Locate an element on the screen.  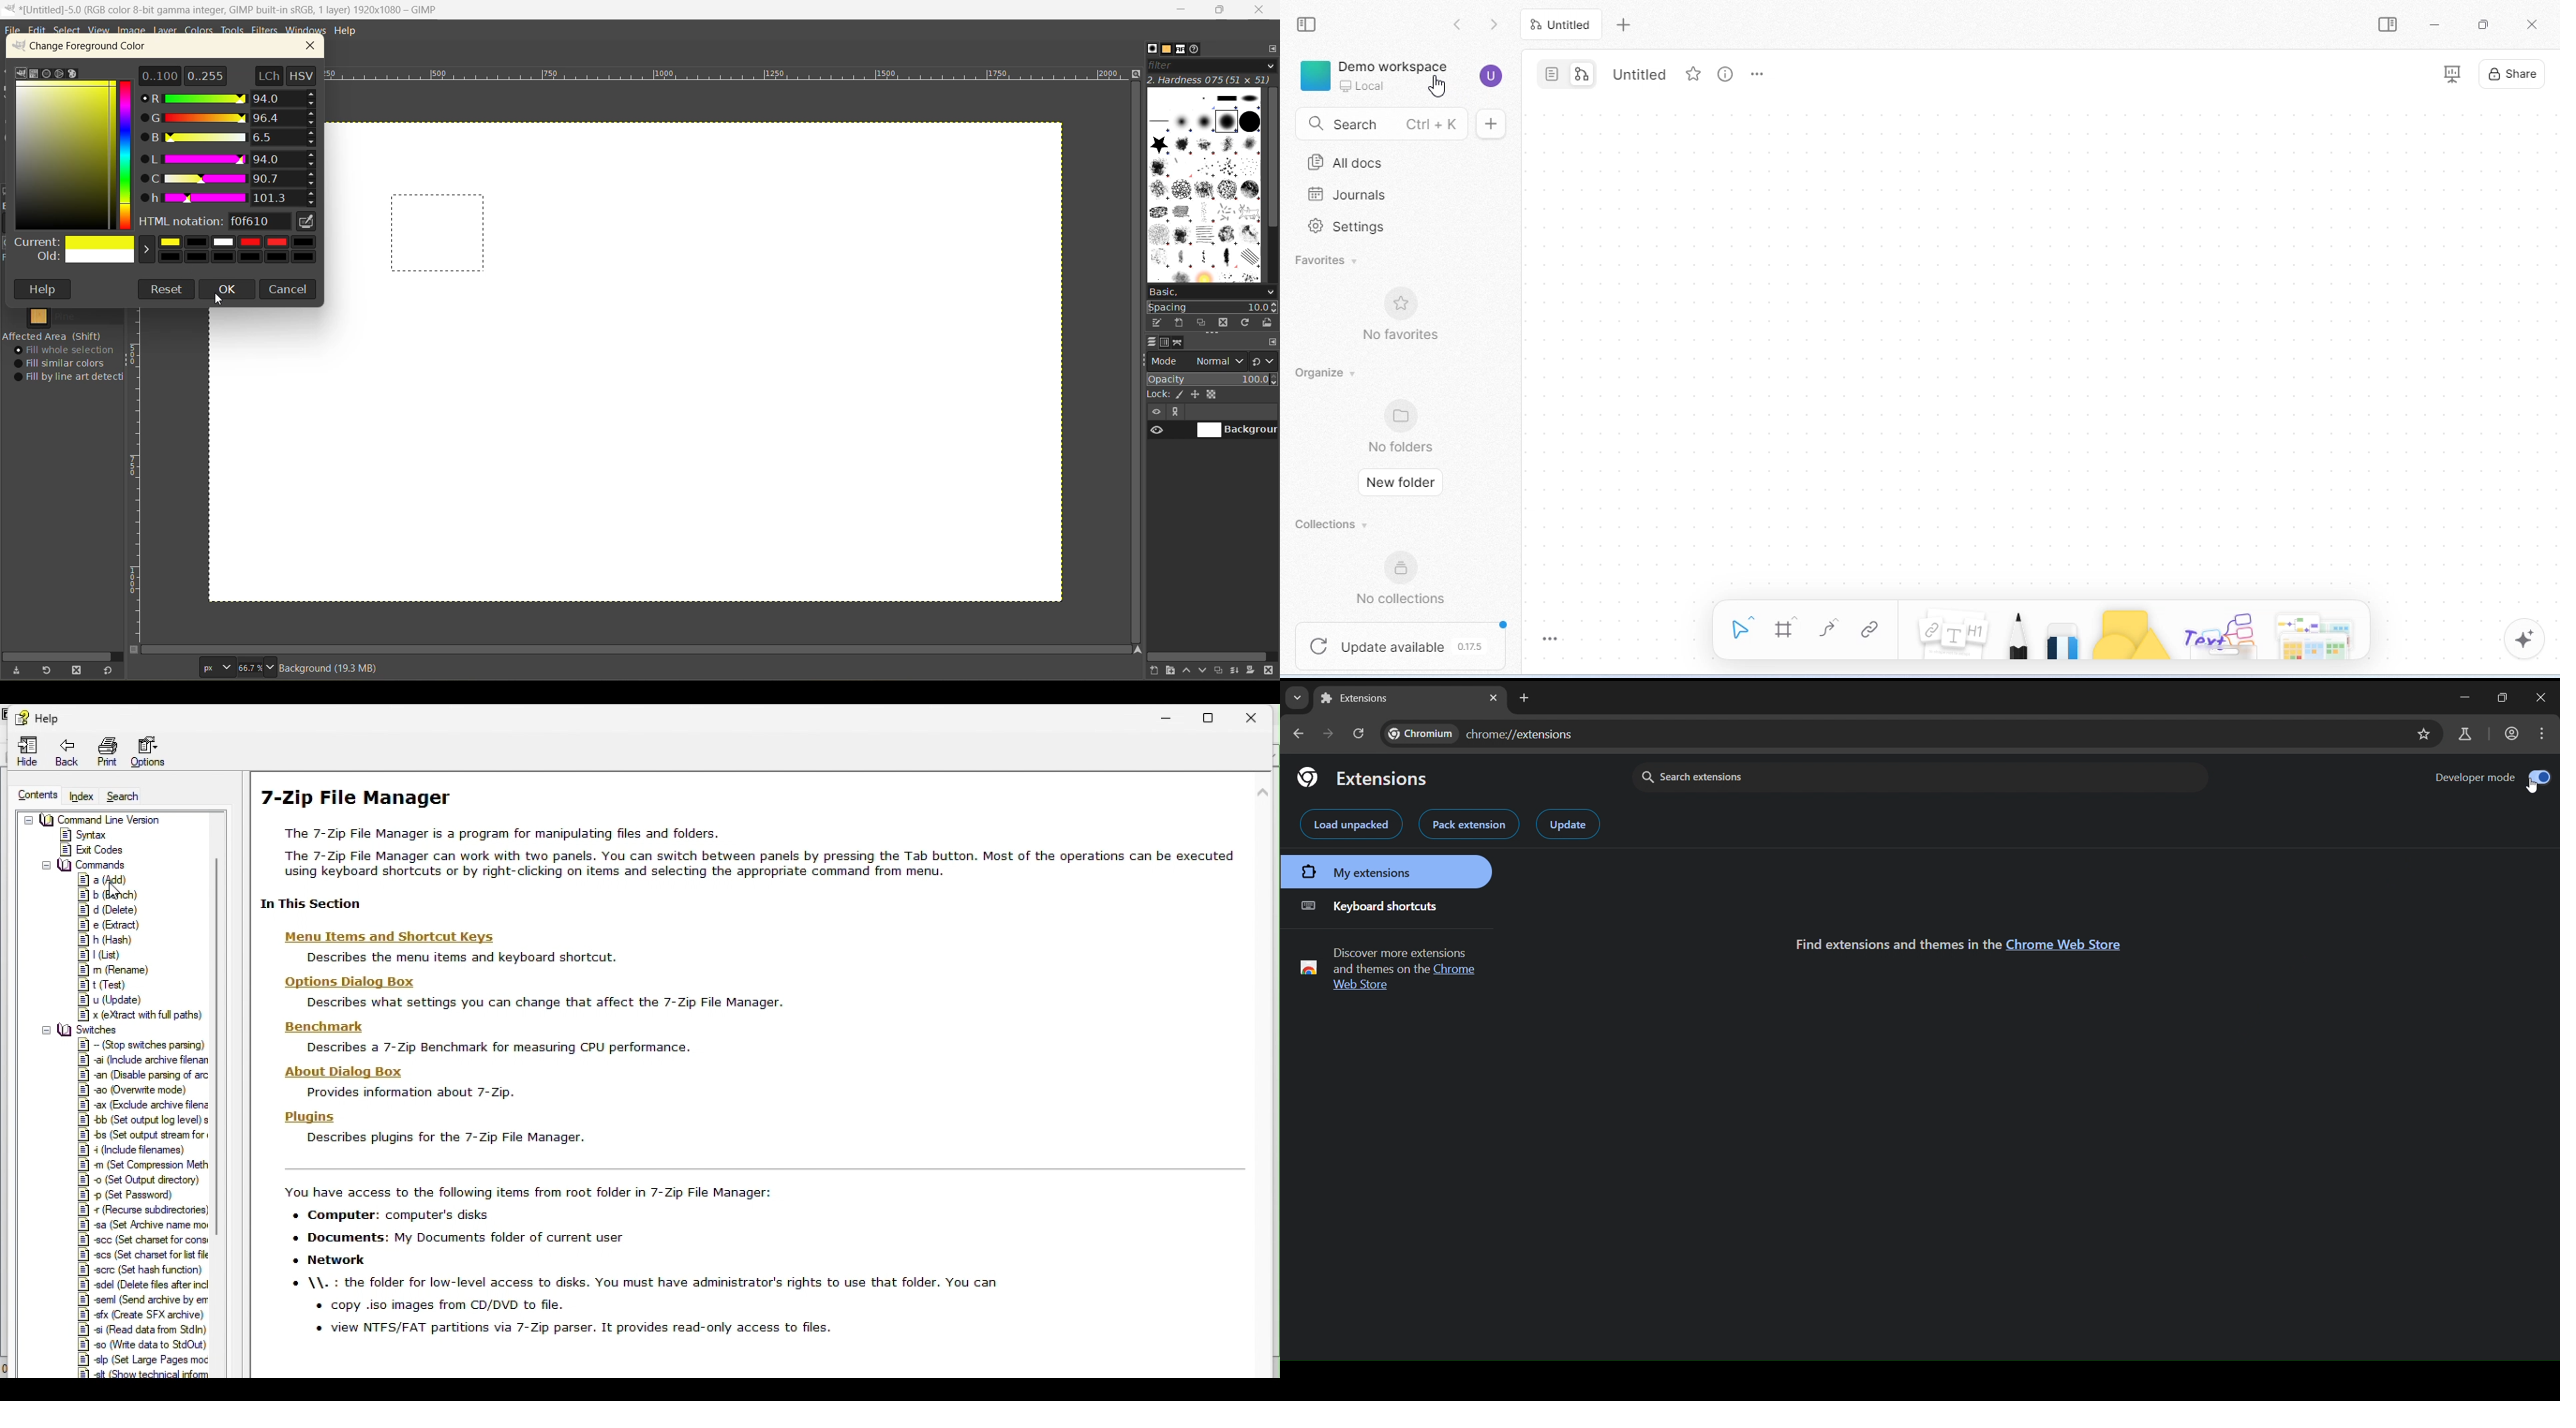
Discover more extensions is located at coordinates (1399, 952).